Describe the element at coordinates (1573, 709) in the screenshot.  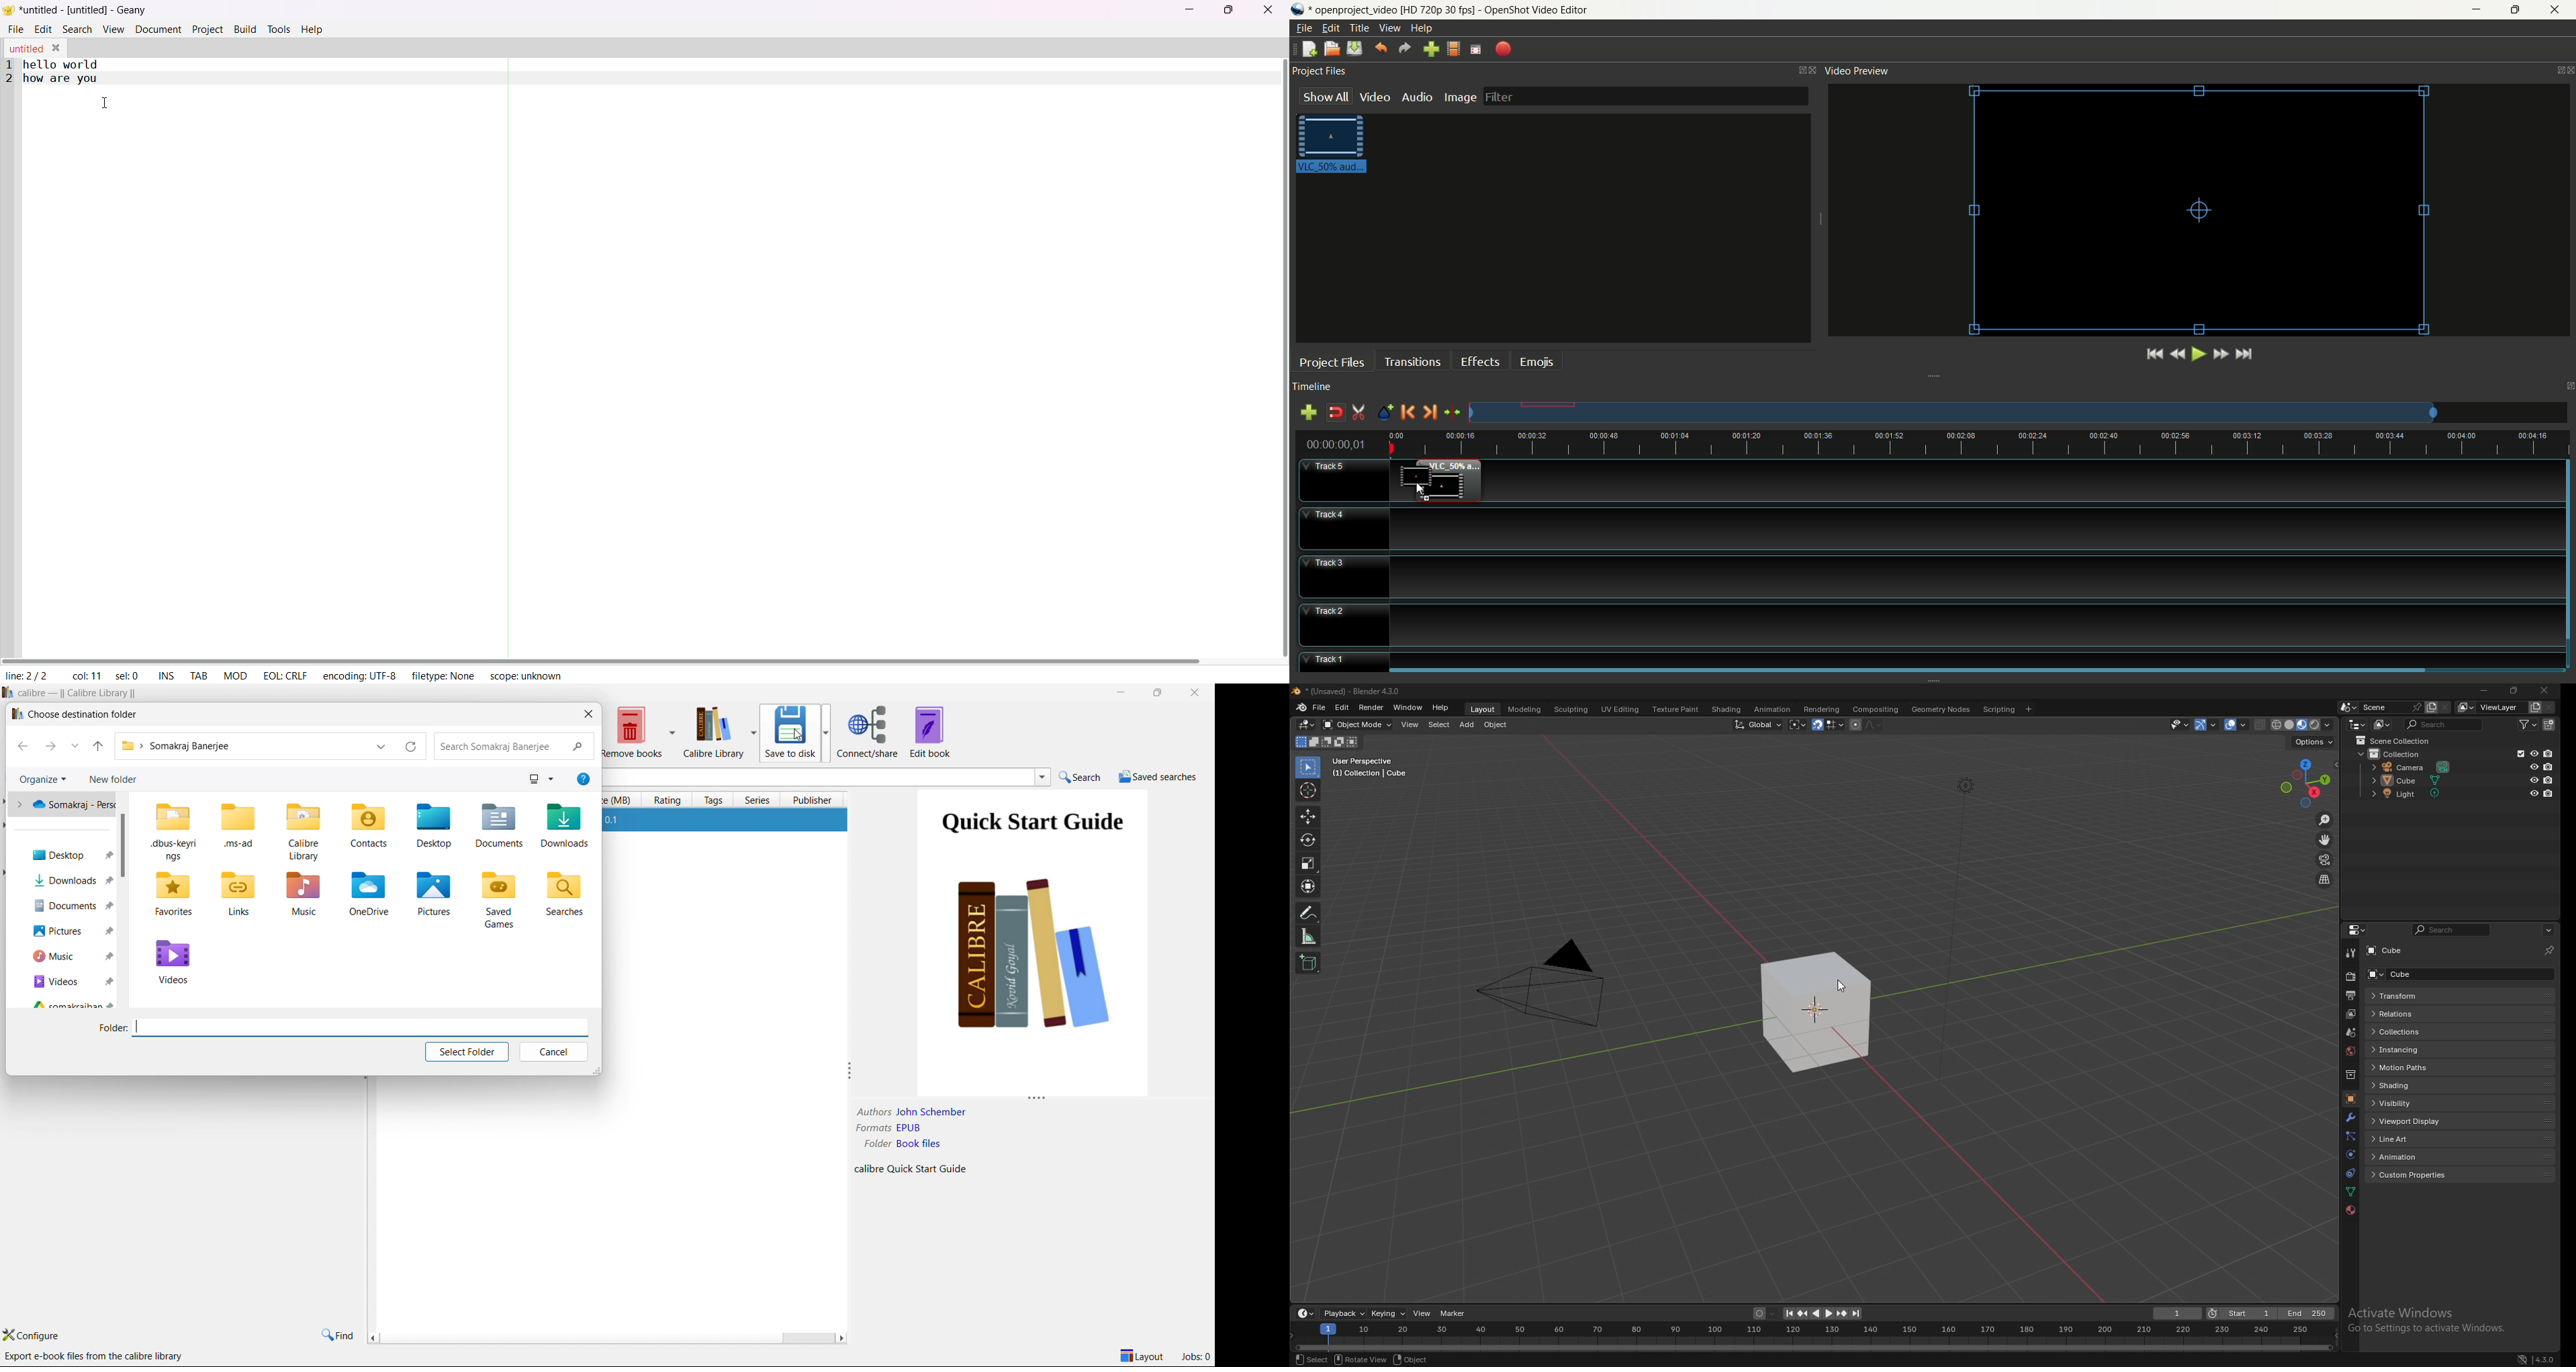
I see `scrulpting` at that location.